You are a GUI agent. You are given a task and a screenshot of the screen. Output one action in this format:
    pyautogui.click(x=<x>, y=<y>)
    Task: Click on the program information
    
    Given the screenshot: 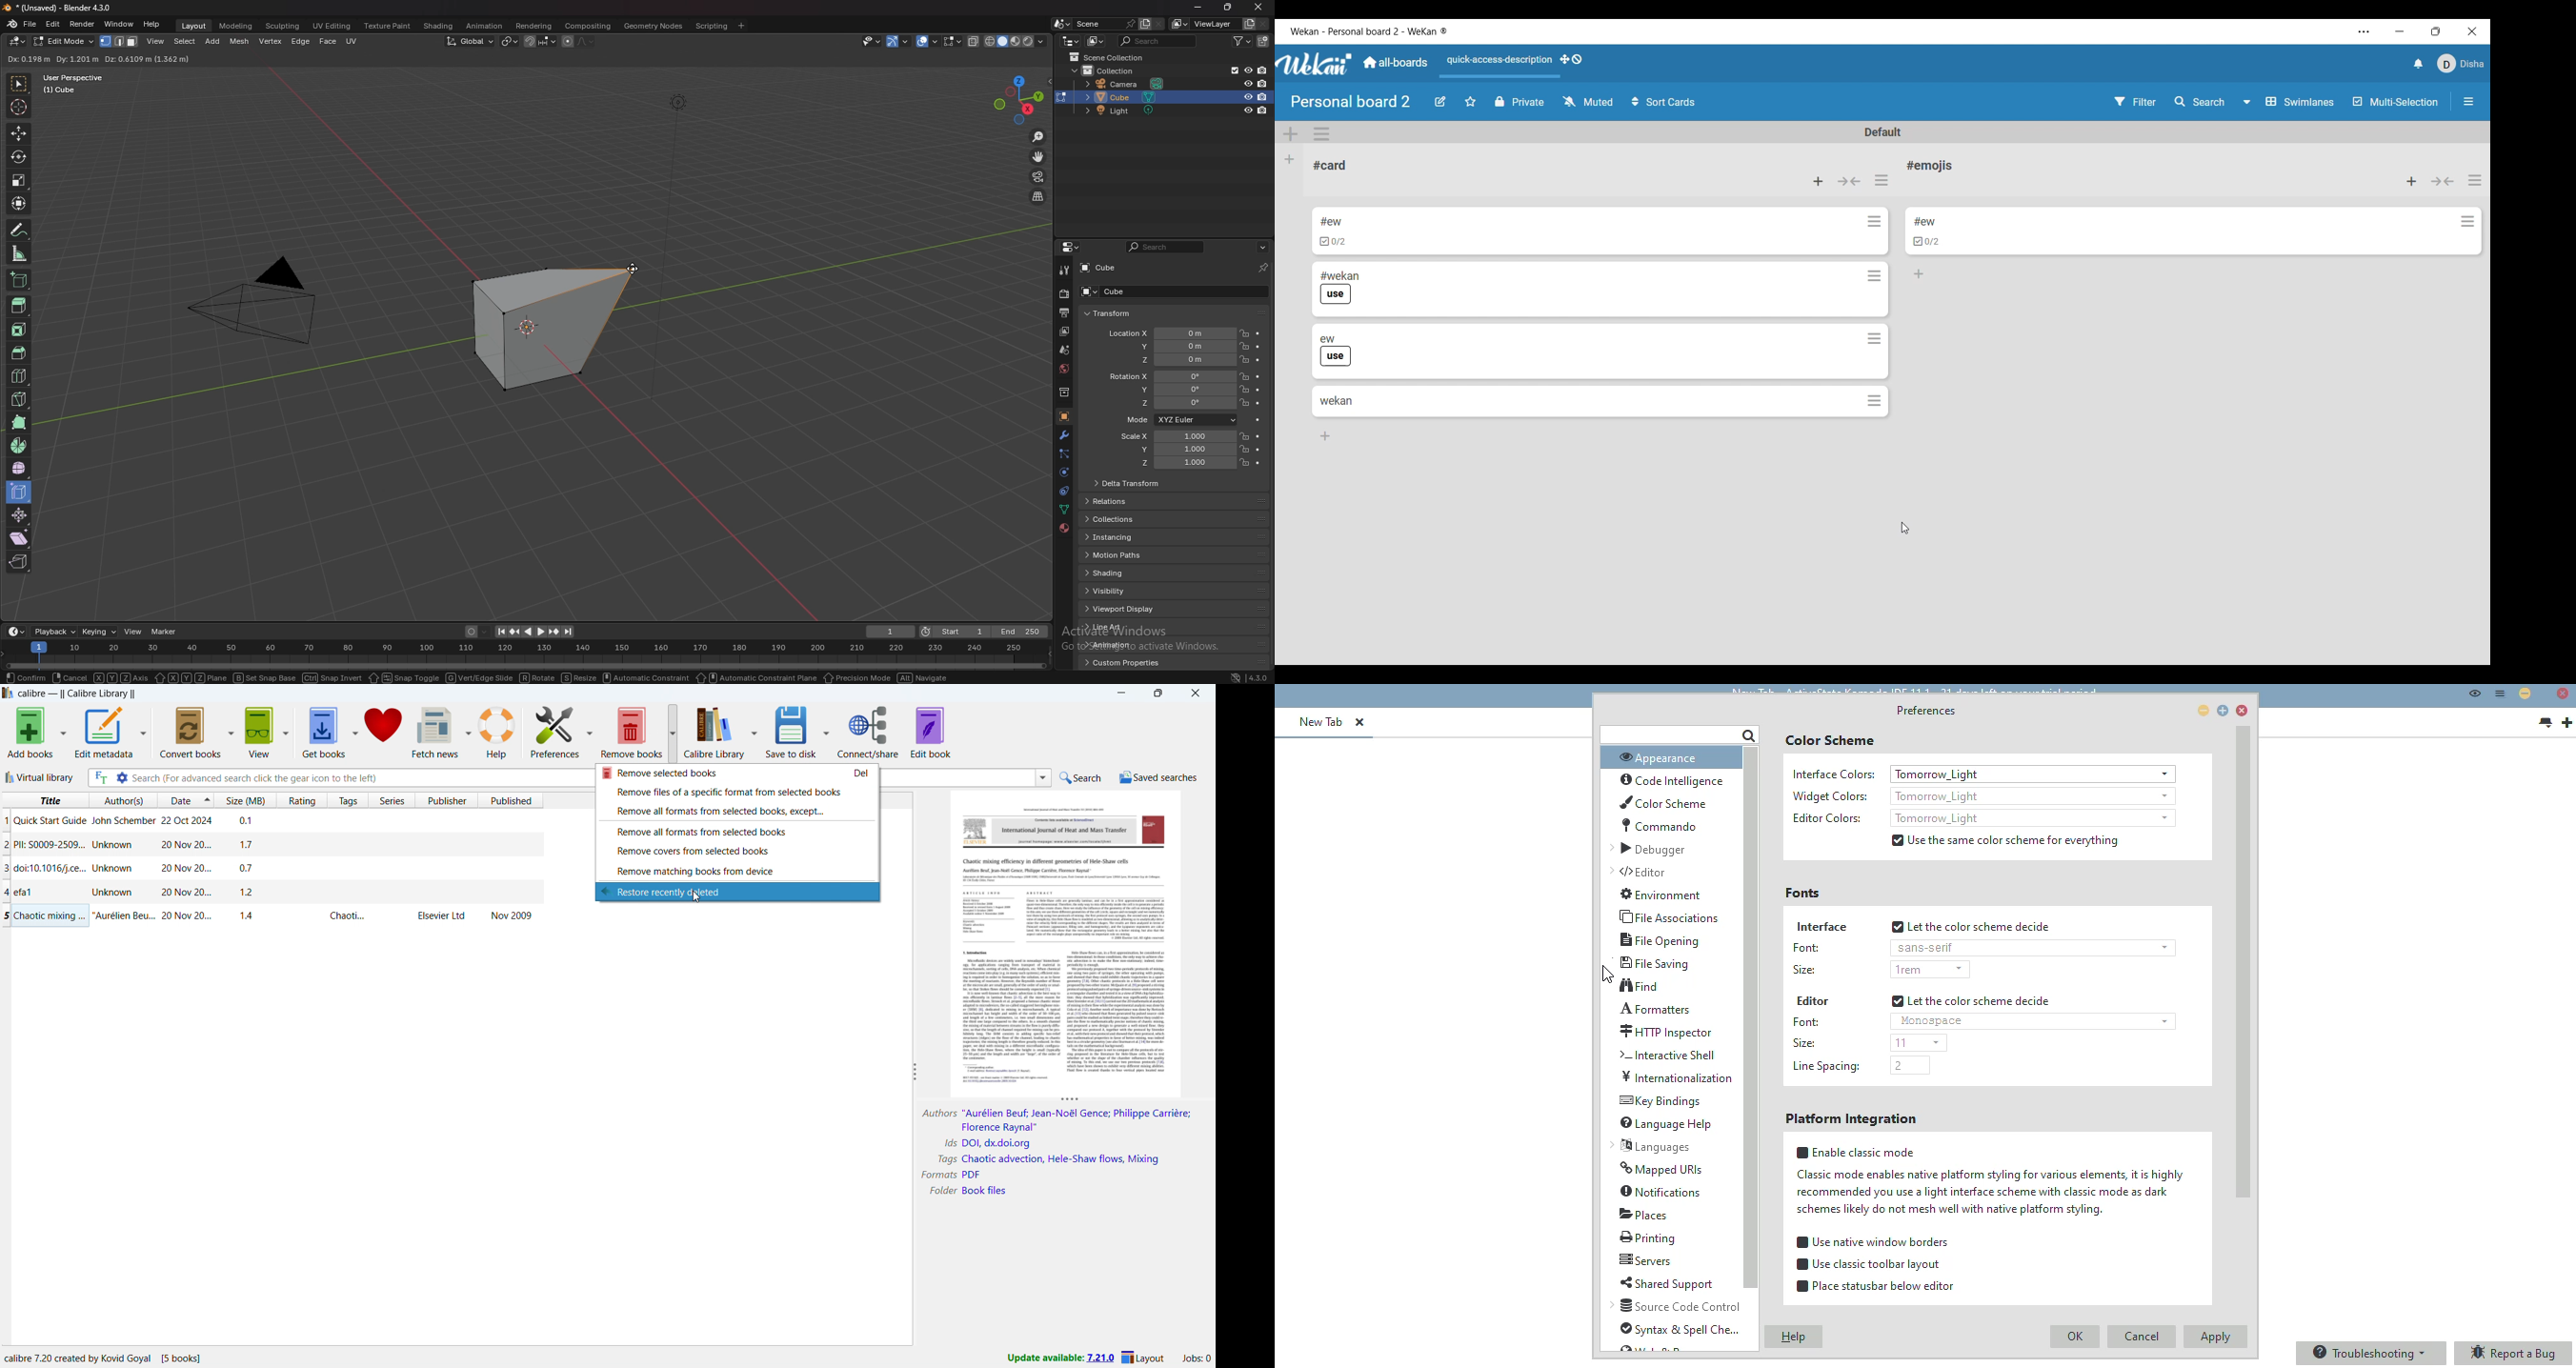 What is the action you would take?
    pyautogui.click(x=105, y=1356)
    